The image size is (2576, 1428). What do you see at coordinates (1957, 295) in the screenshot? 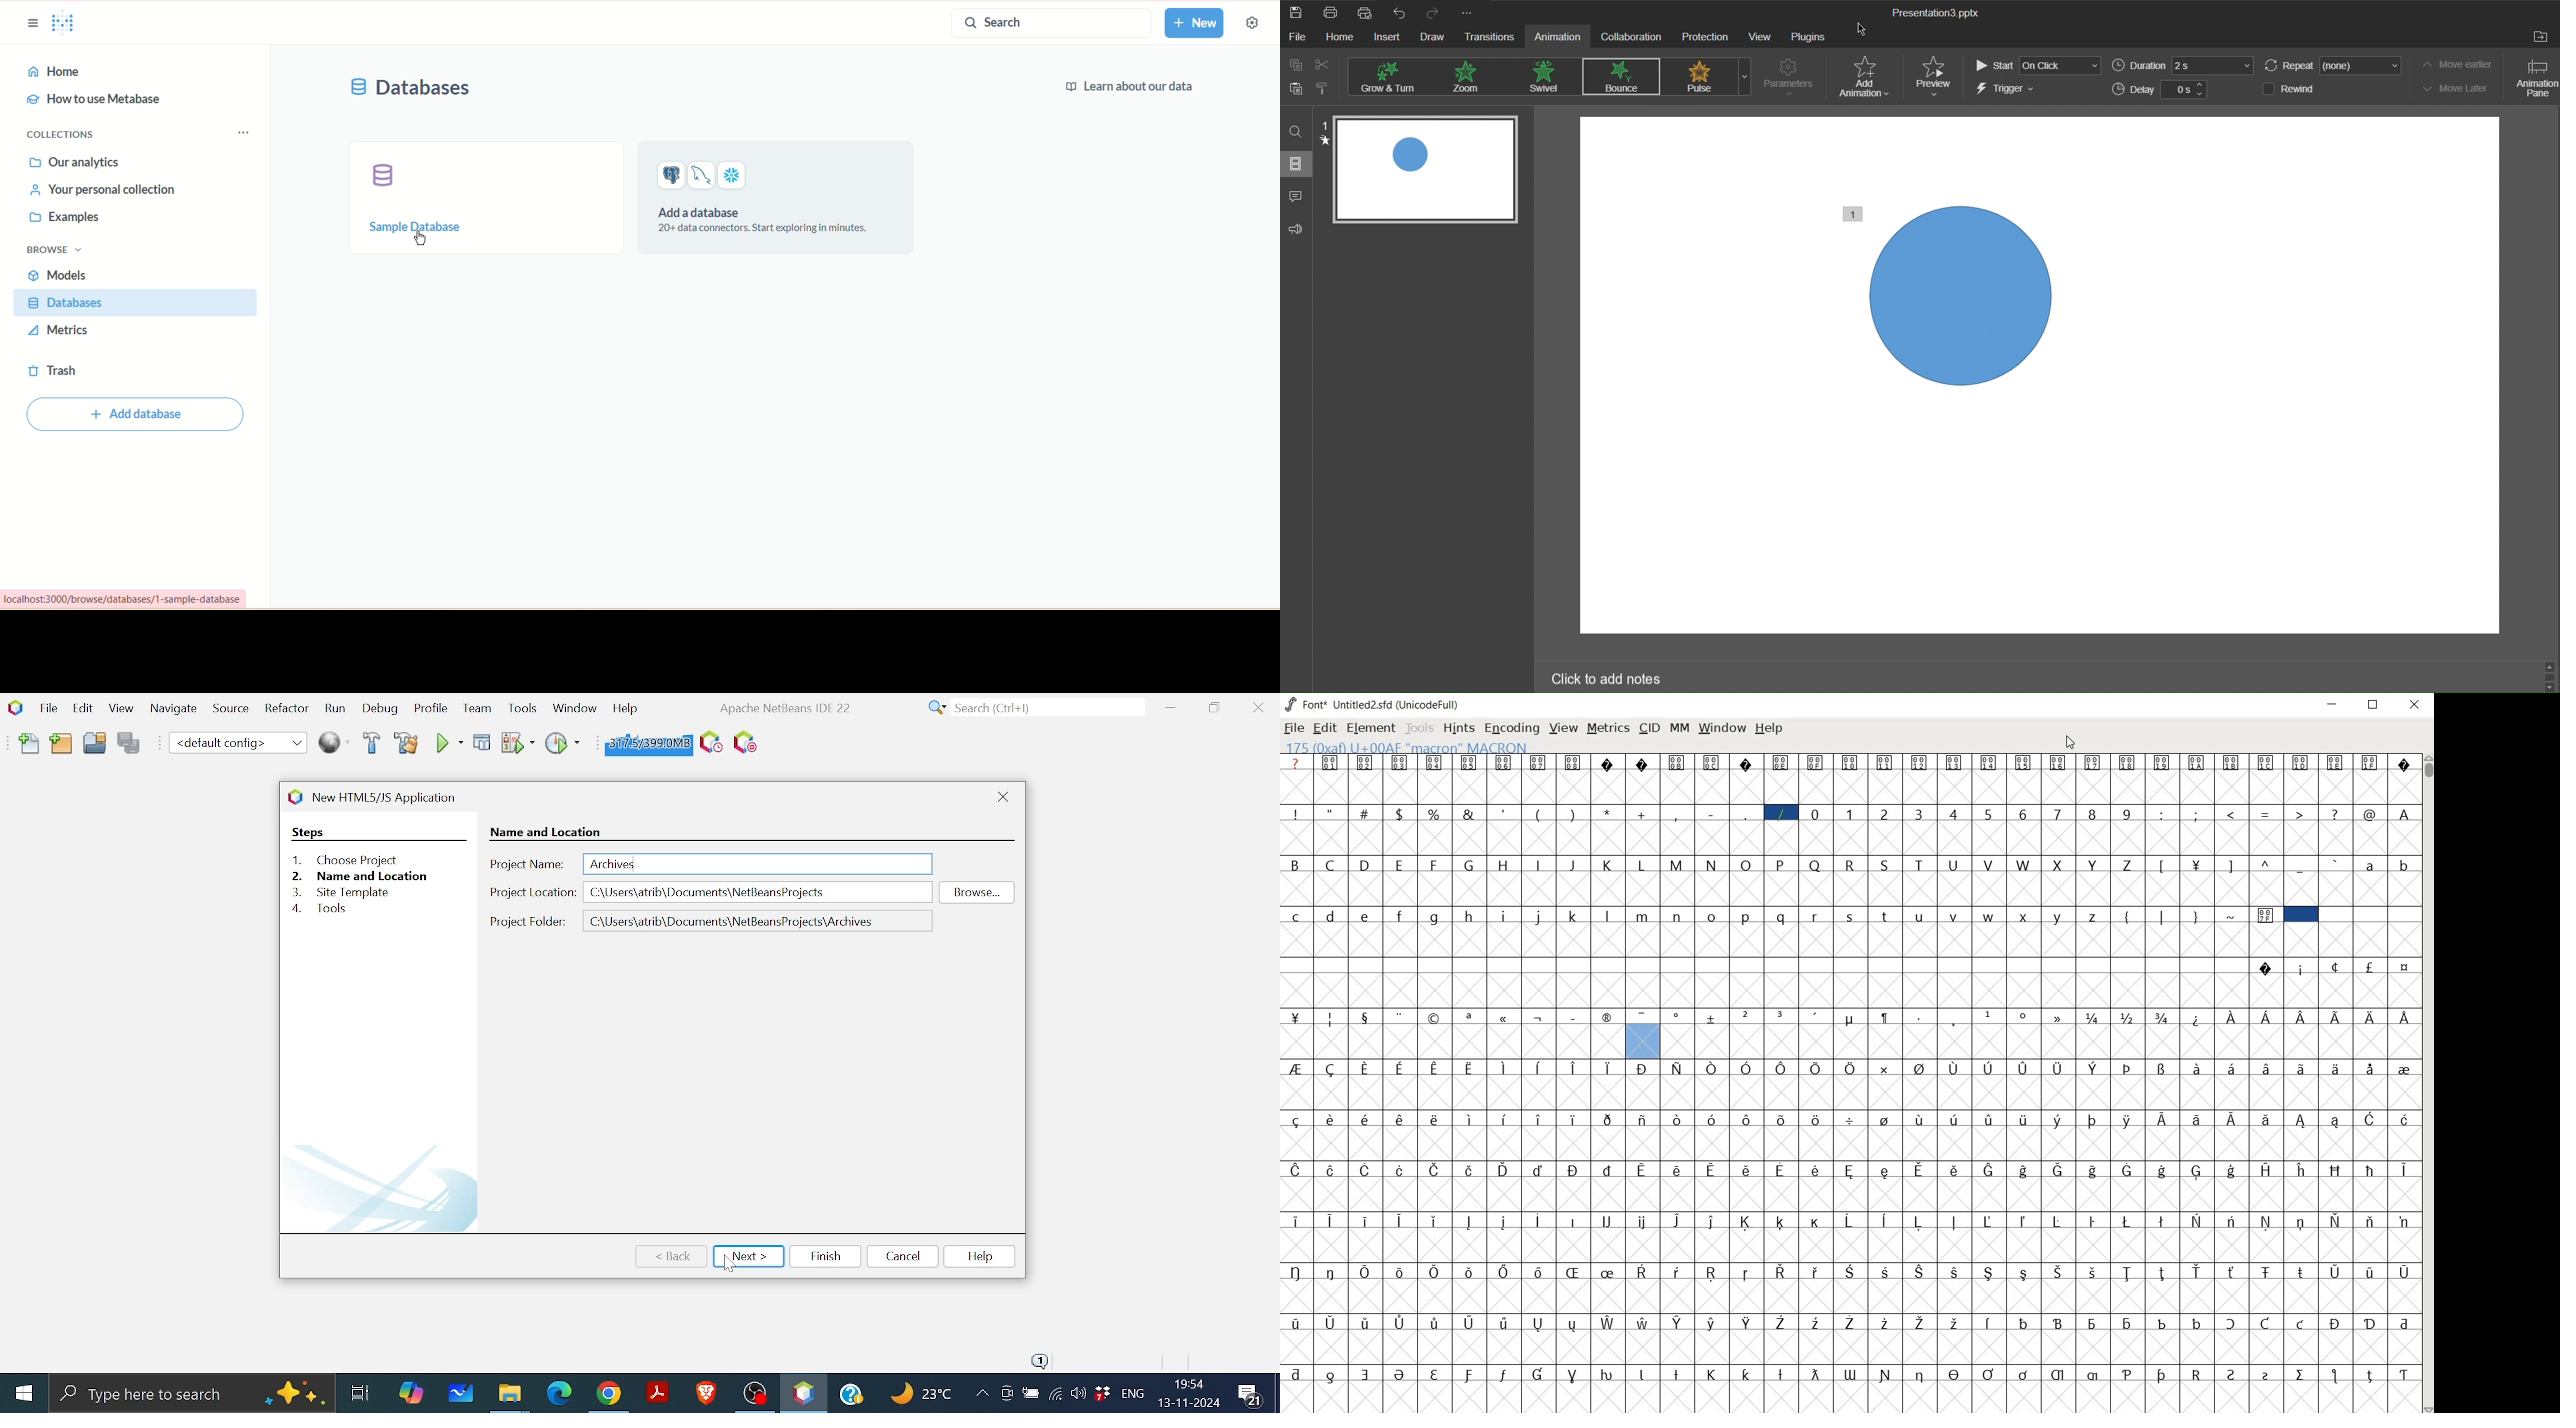
I see `Animation added` at bounding box center [1957, 295].